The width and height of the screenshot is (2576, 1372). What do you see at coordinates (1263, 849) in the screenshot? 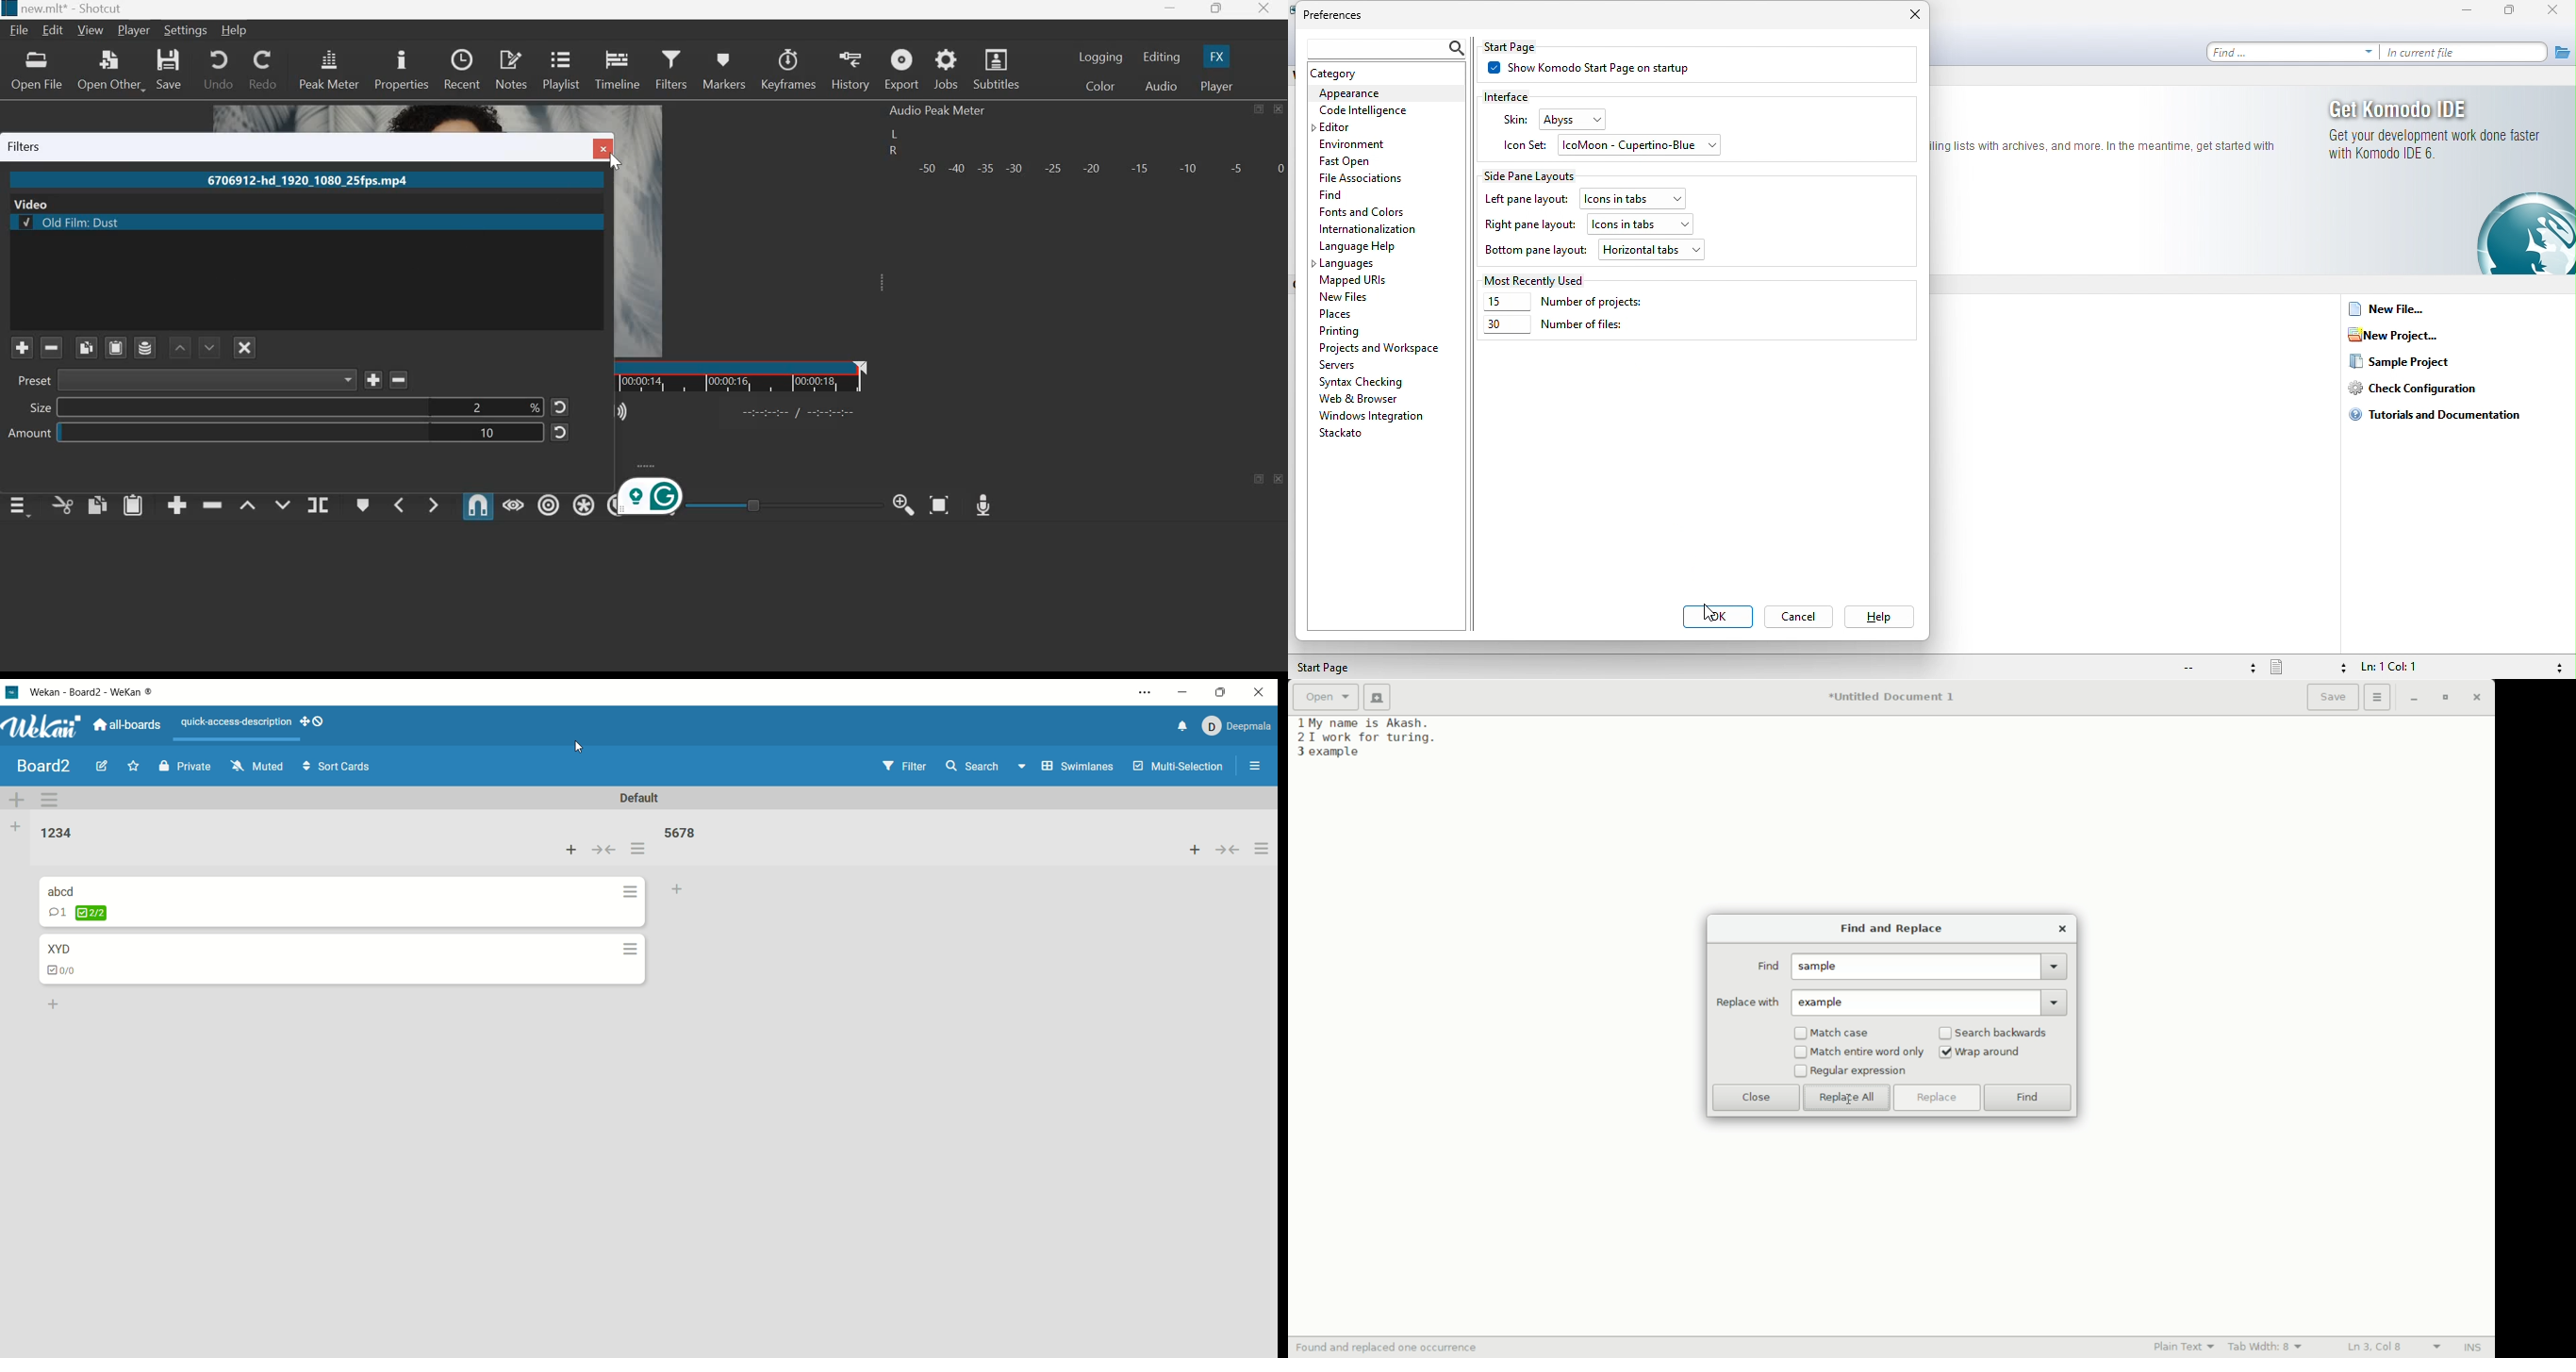
I see `options` at bounding box center [1263, 849].